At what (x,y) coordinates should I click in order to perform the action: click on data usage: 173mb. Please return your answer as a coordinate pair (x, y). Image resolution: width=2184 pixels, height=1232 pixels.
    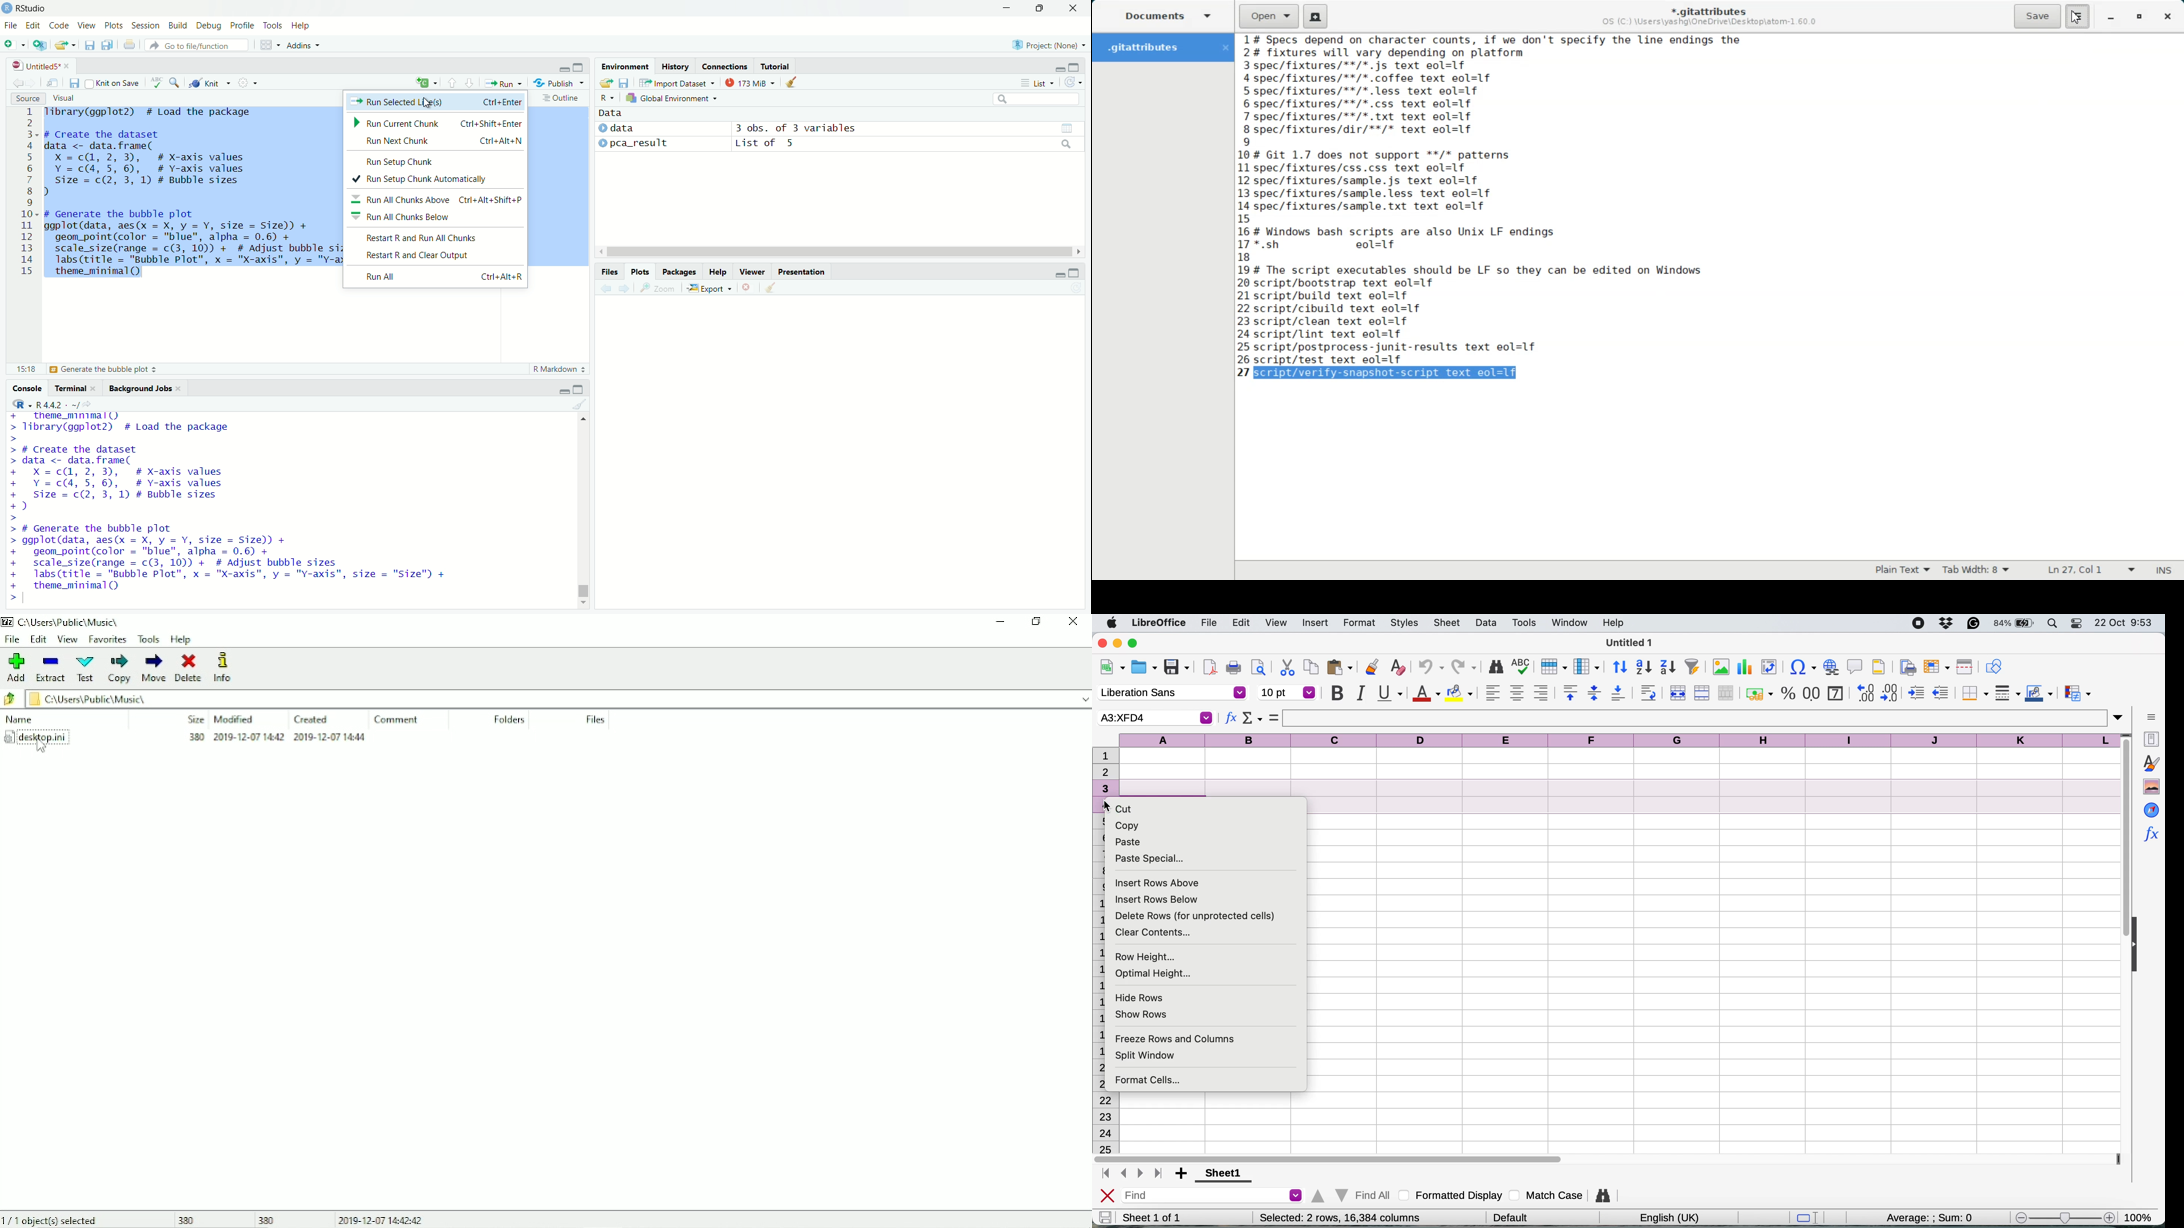
    Looking at the image, I should click on (749, 82).